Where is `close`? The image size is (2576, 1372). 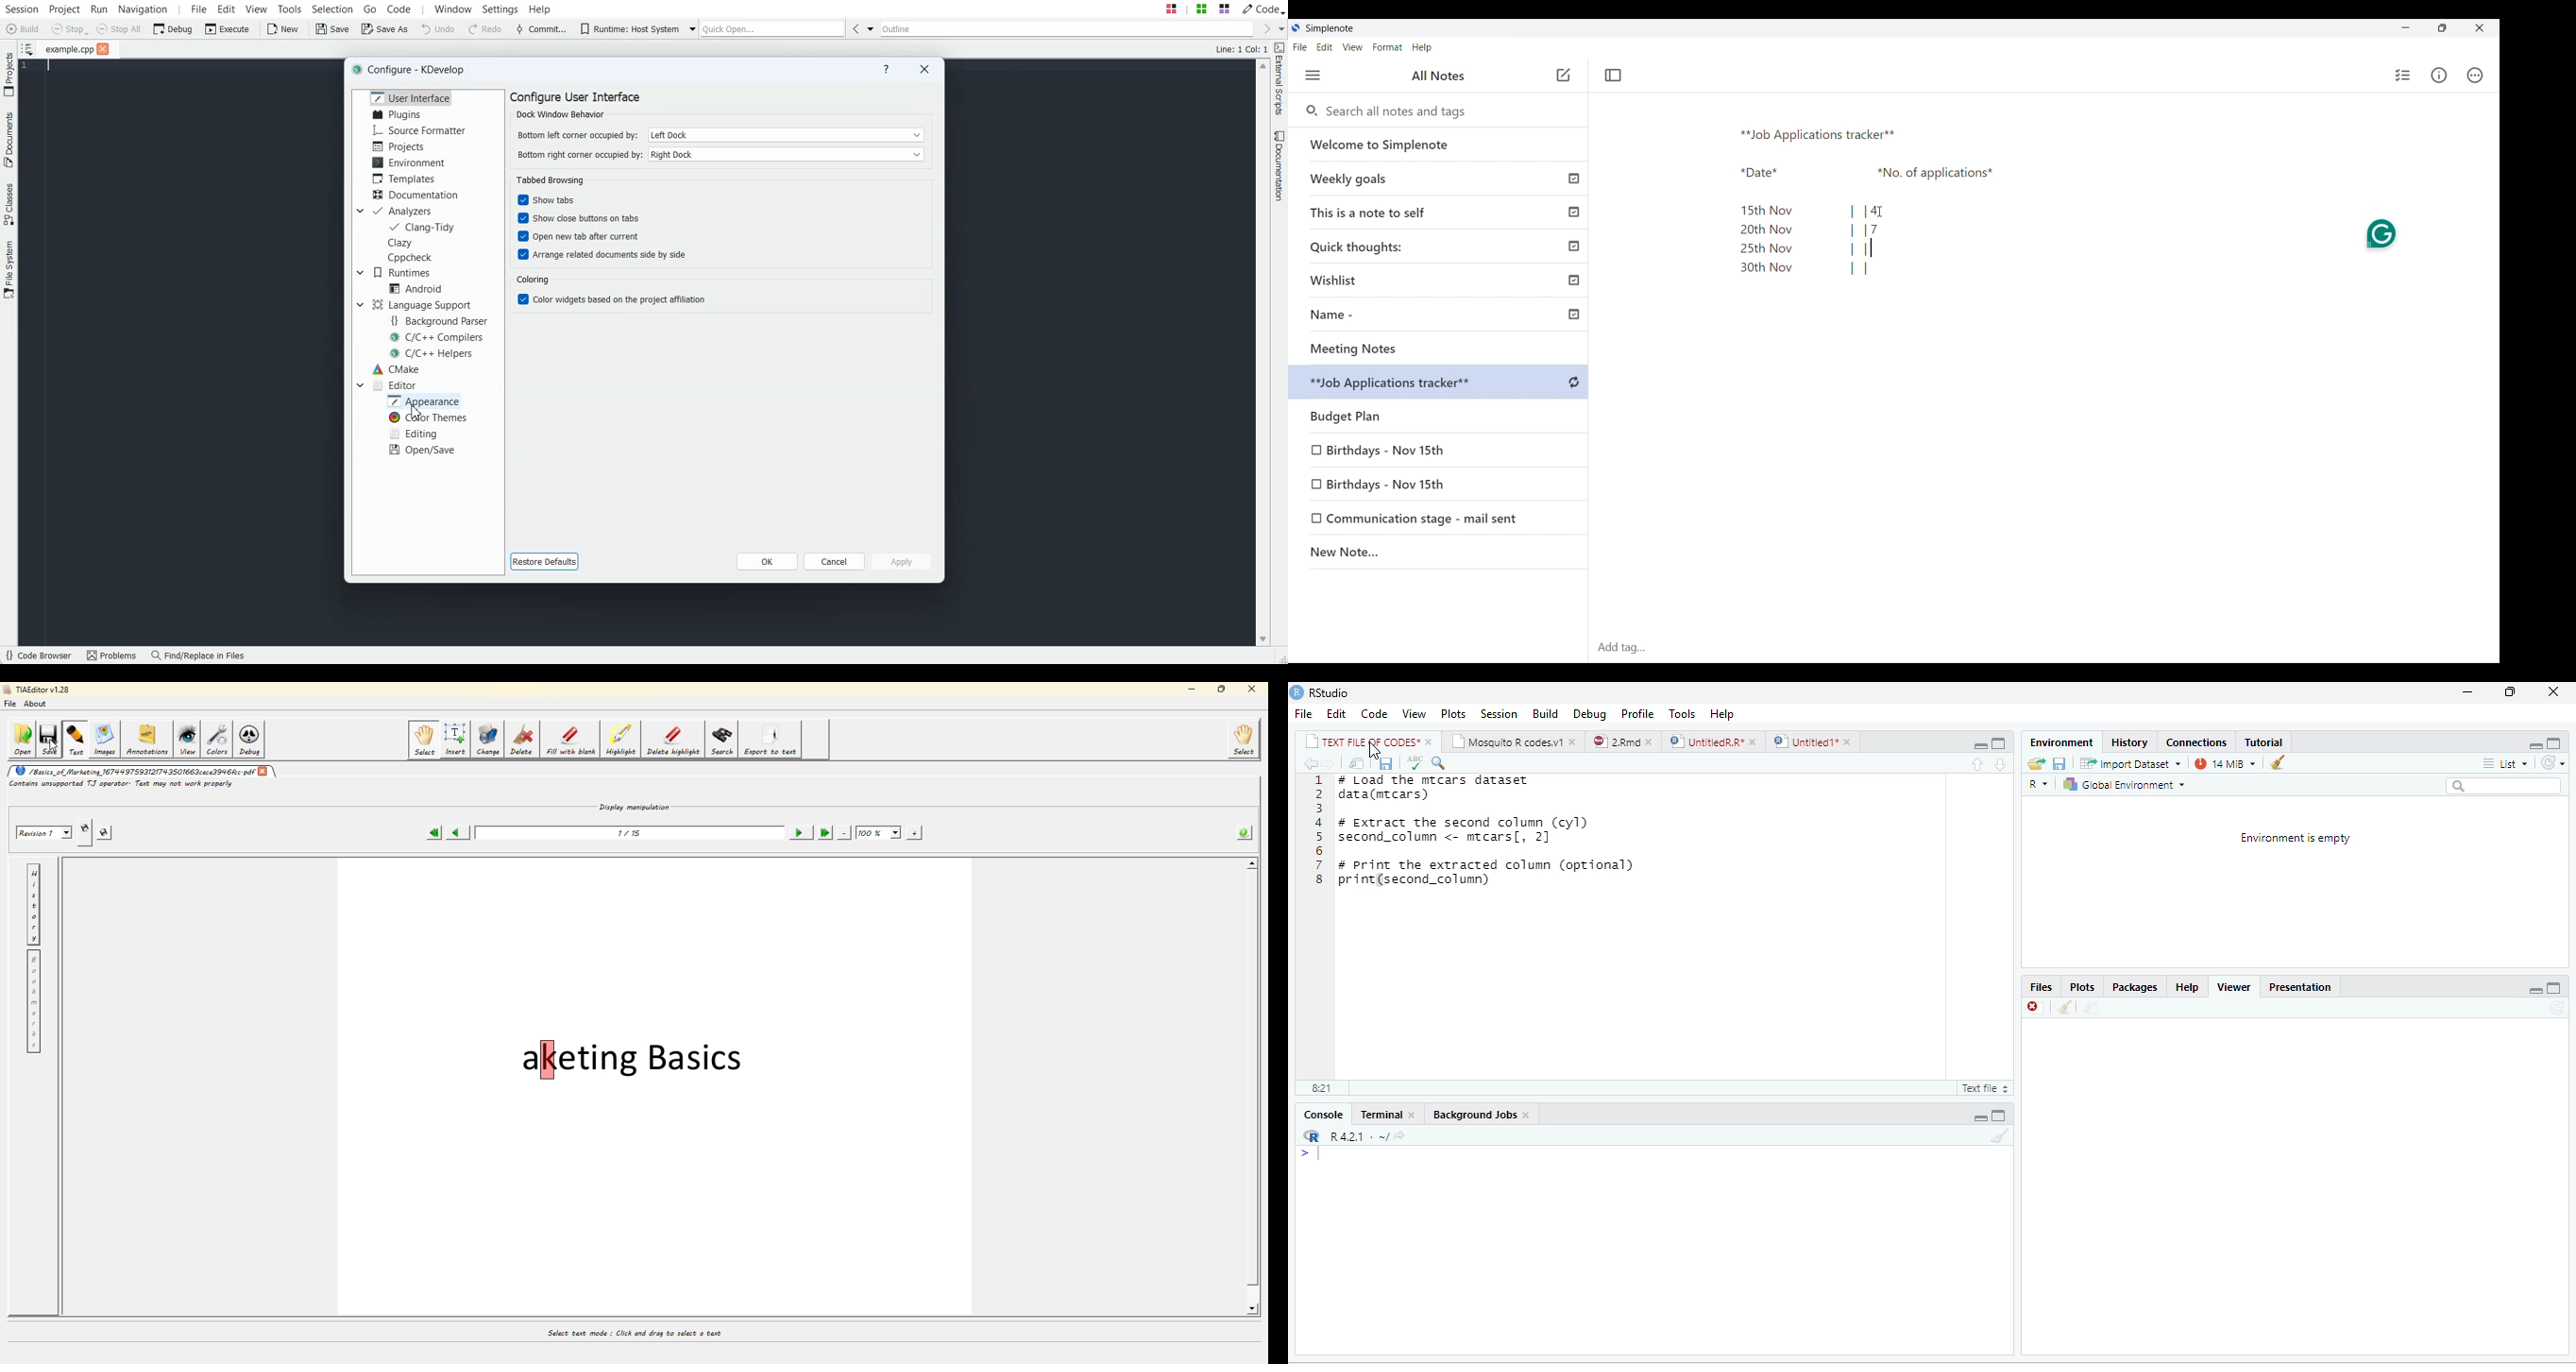
close is located at coordinates (2034, 1009).